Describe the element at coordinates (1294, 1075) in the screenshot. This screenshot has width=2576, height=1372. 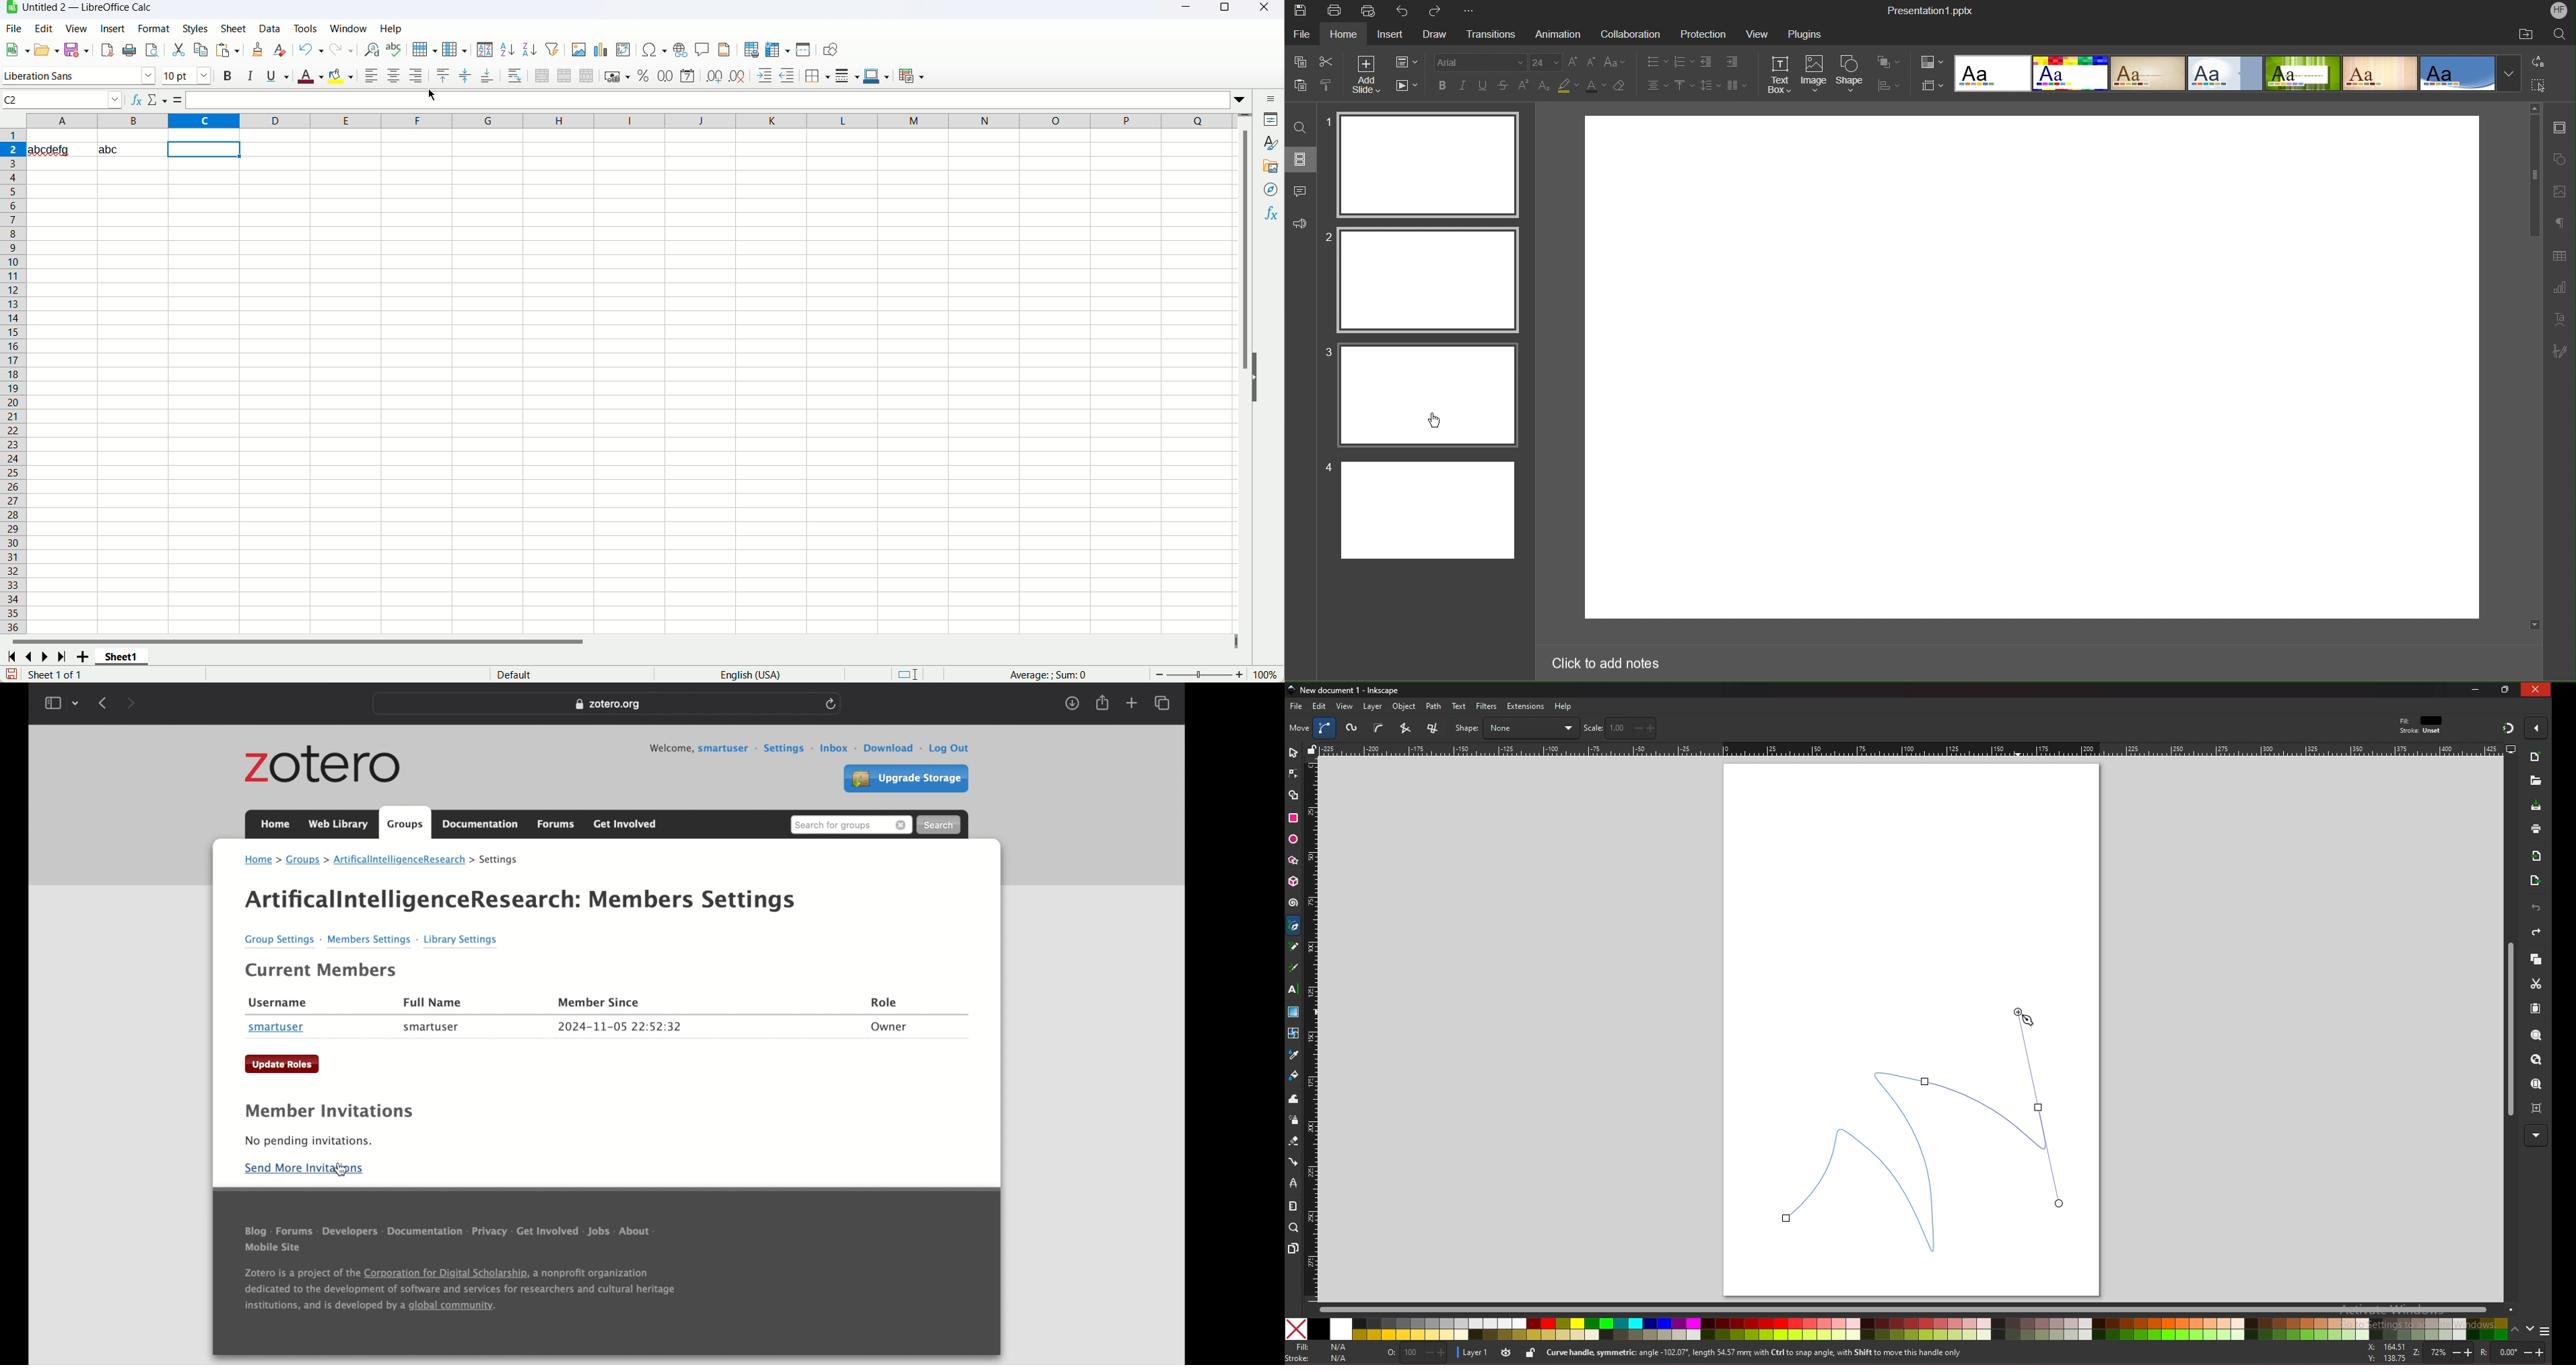
I see `paint bucket` at that location.